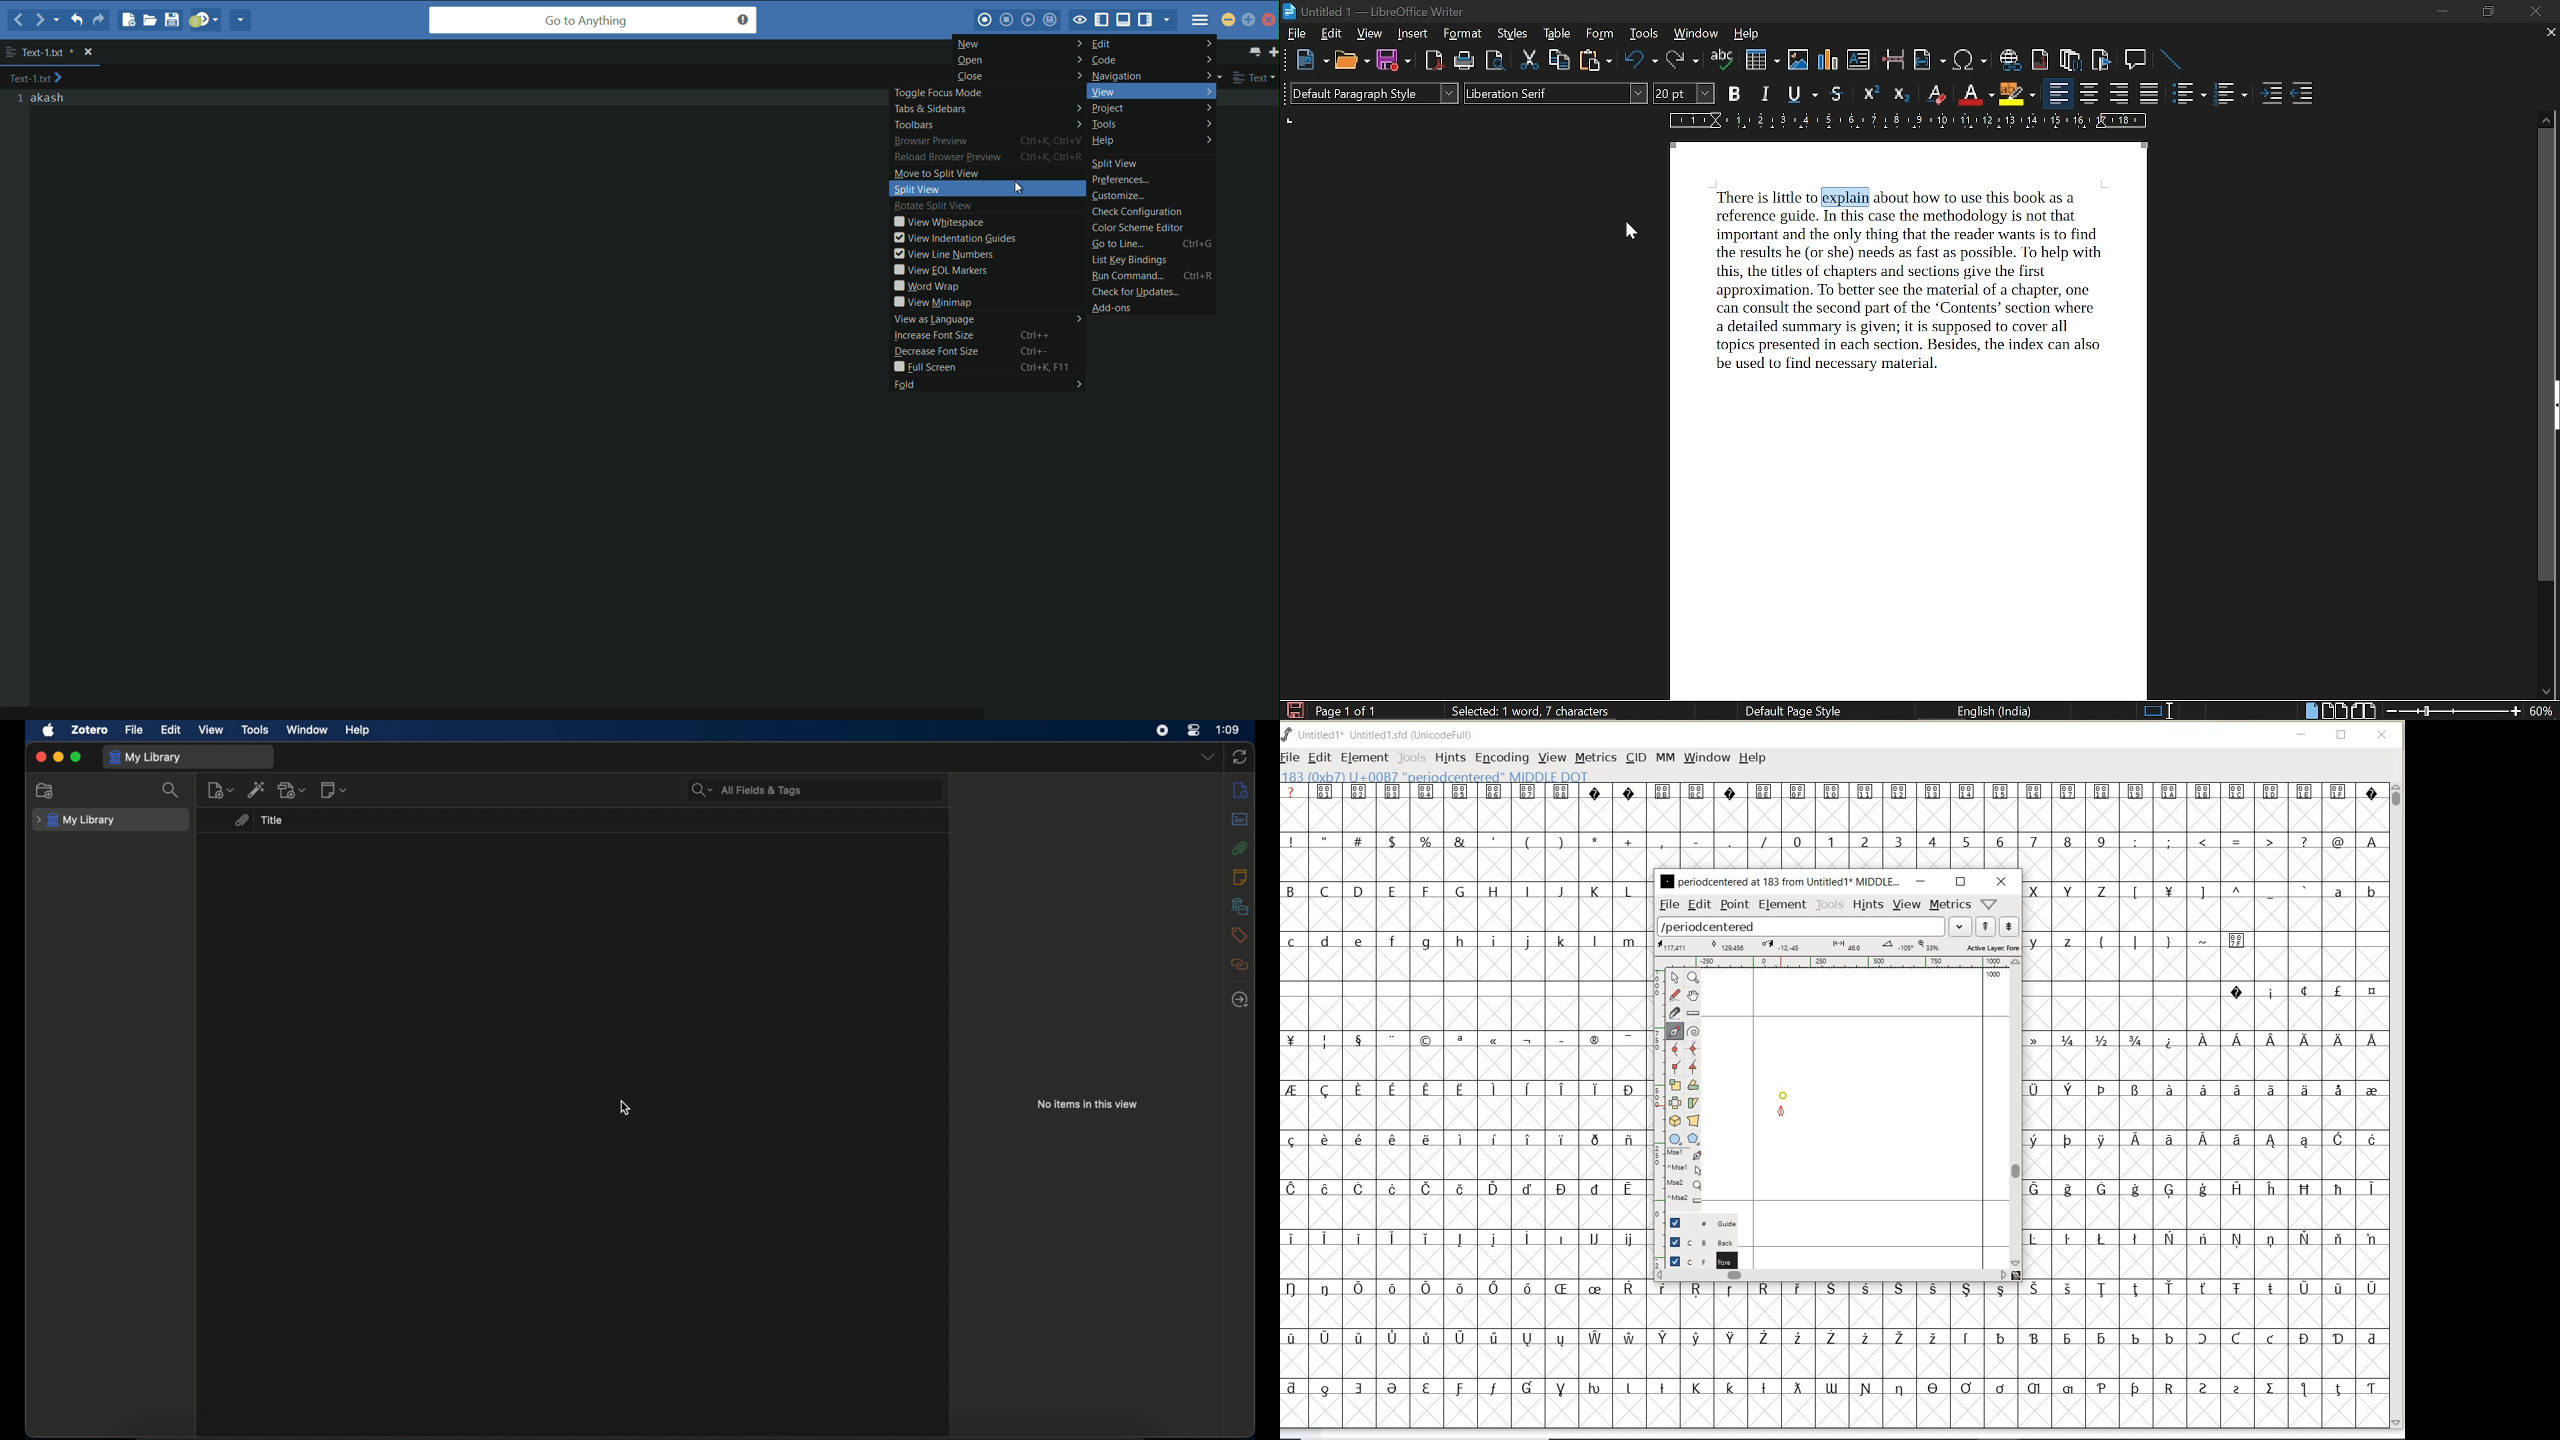  What do you see at coordinates (986, 108) in the screenshot?
I see `tabs and sidebars` at bounding box center [986, 108].